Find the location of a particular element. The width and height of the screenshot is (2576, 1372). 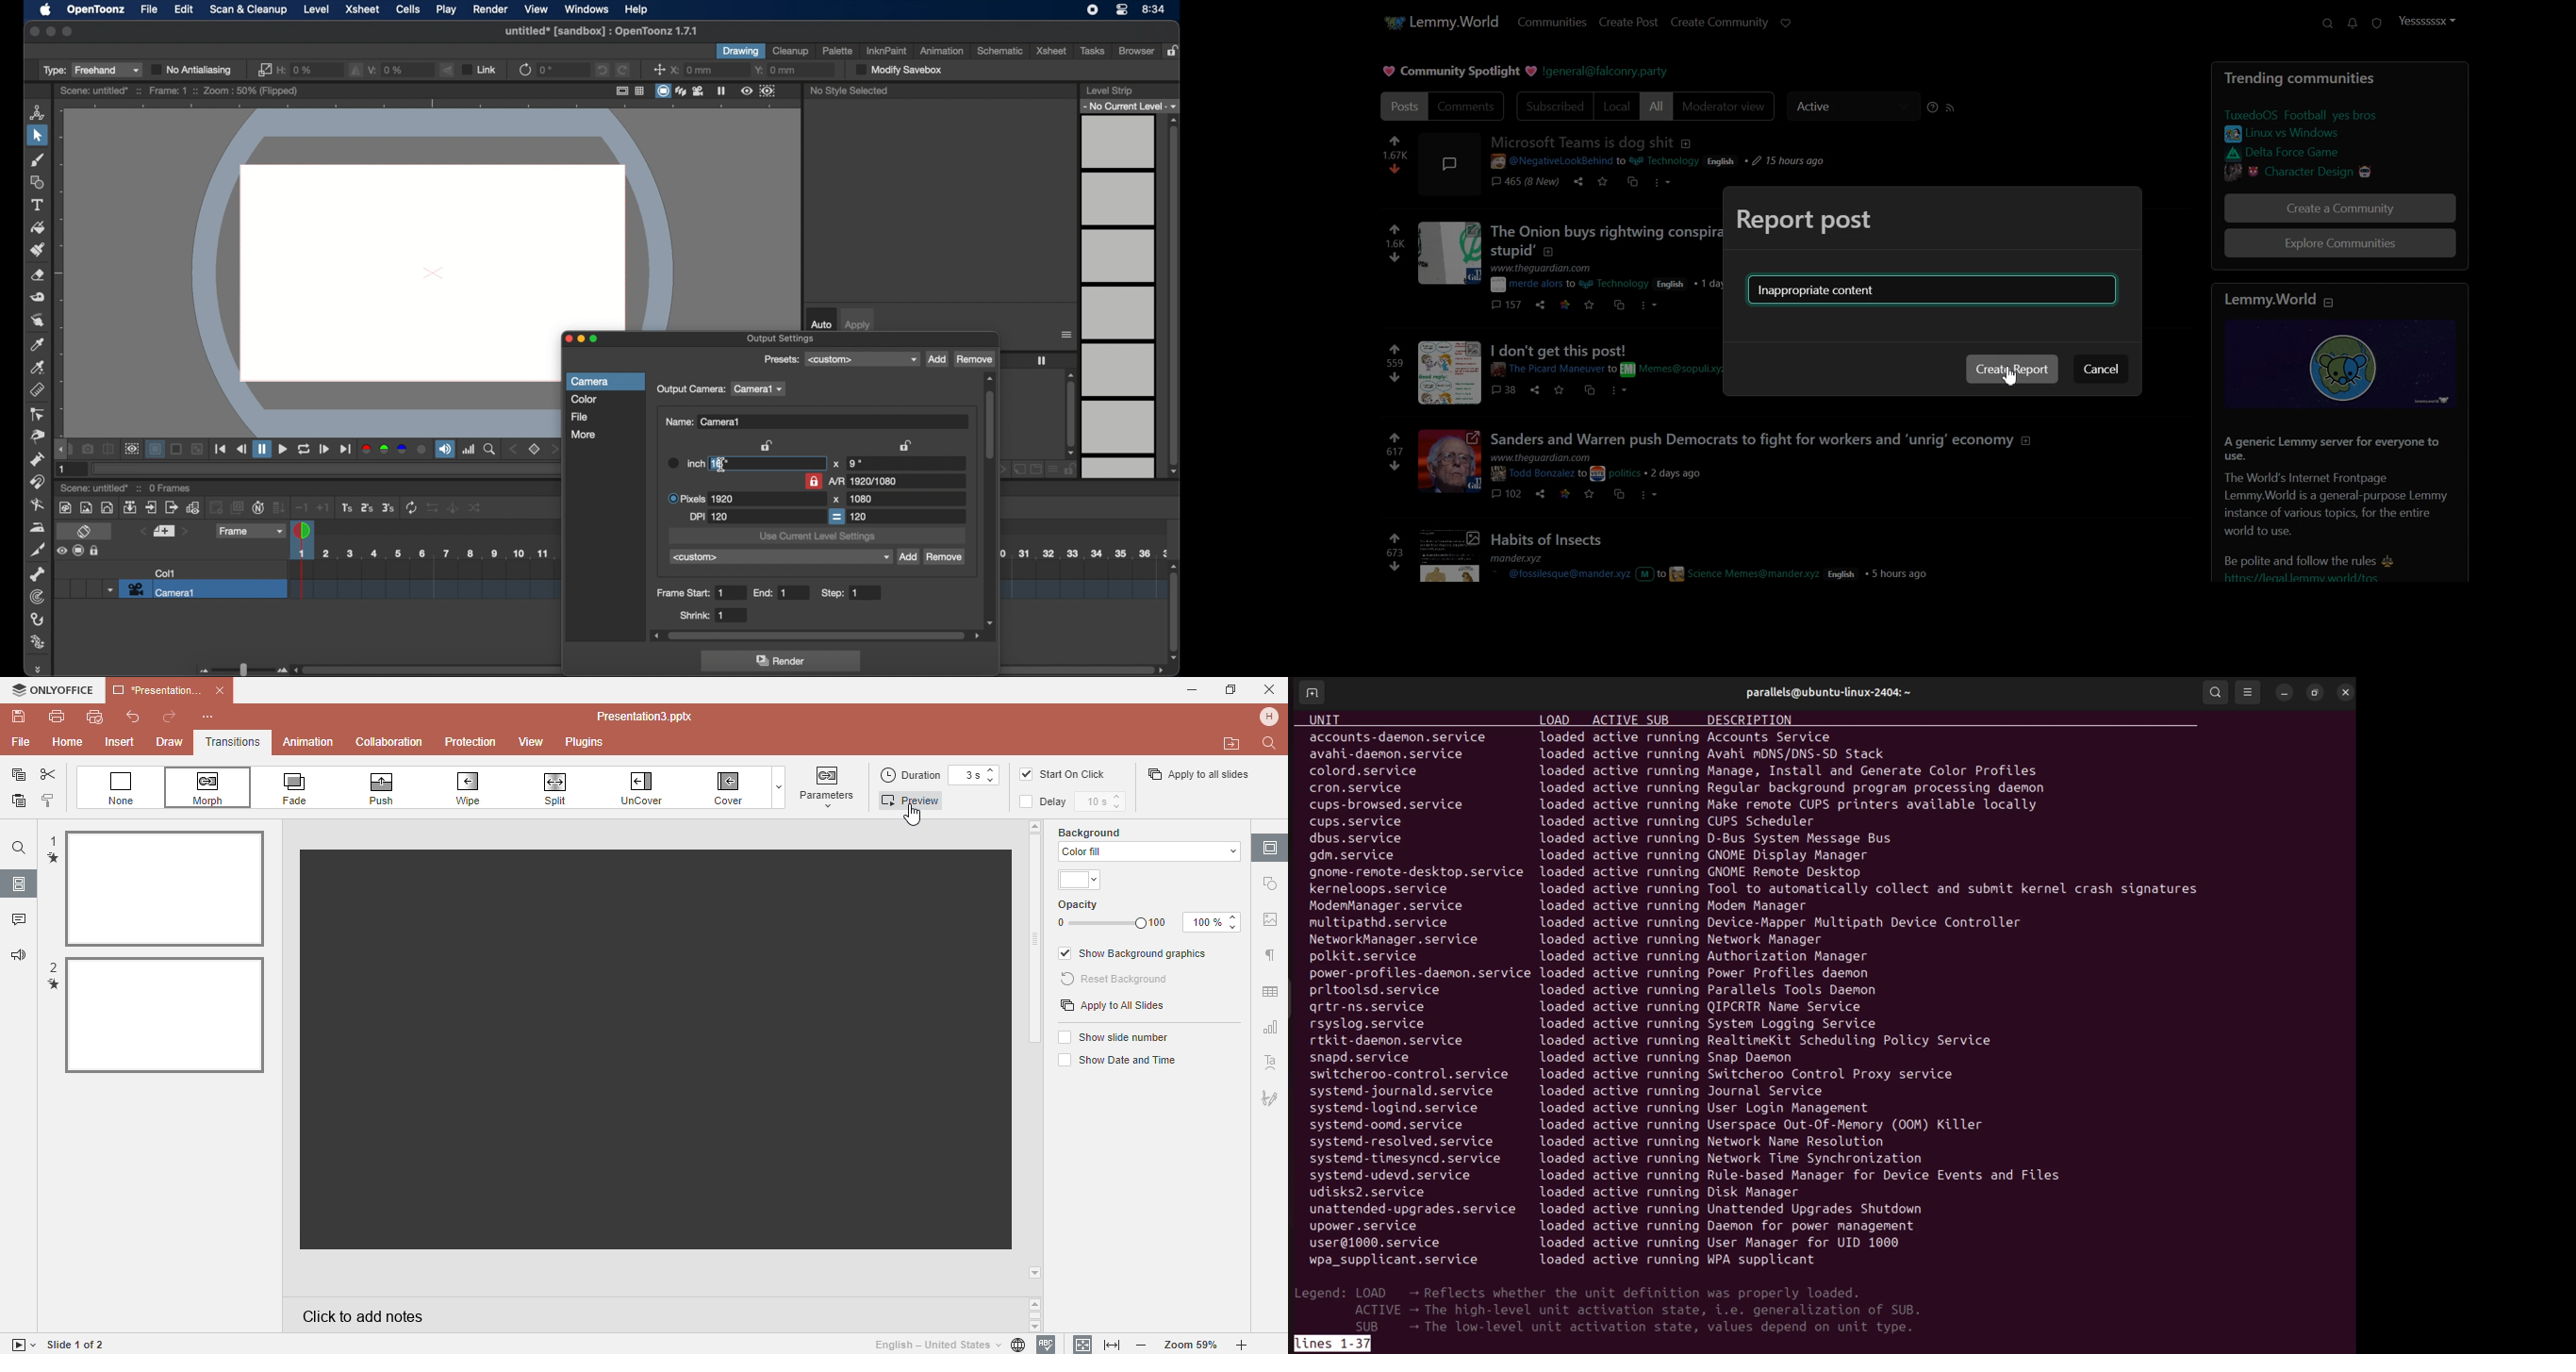

Opacity is located at coordinates (1150, 916).